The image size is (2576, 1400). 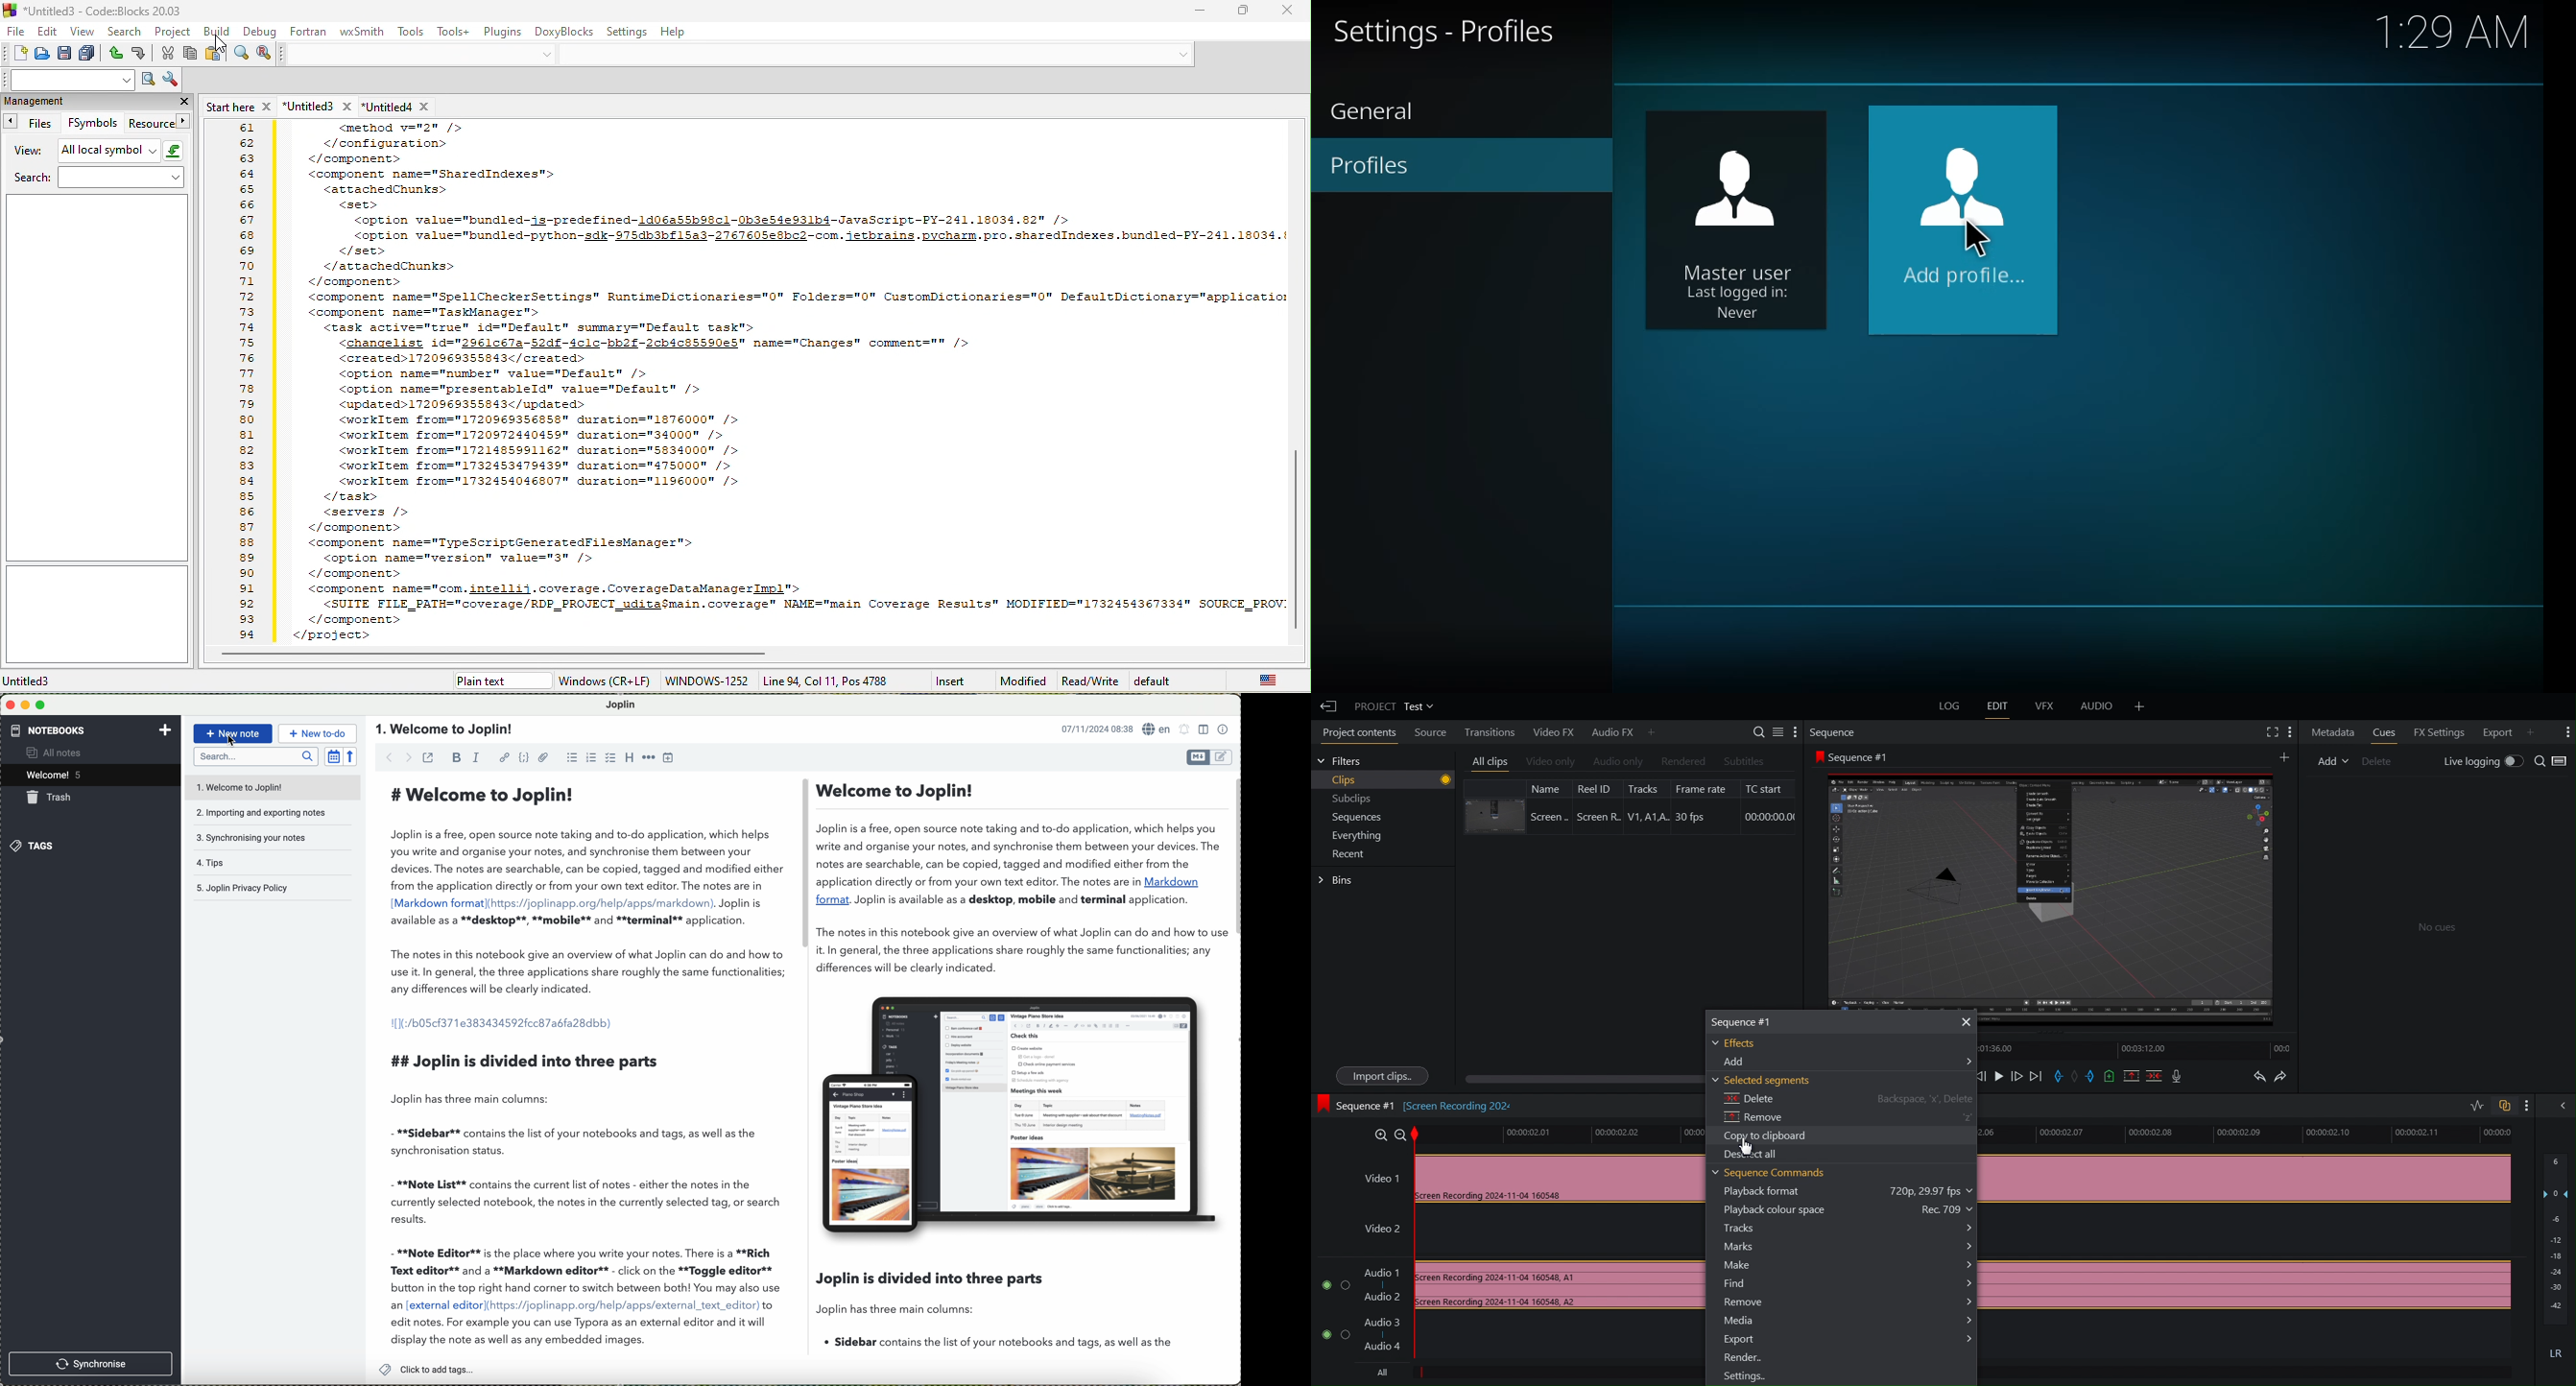 I want to click on cursor, so click(x=214, y=45).